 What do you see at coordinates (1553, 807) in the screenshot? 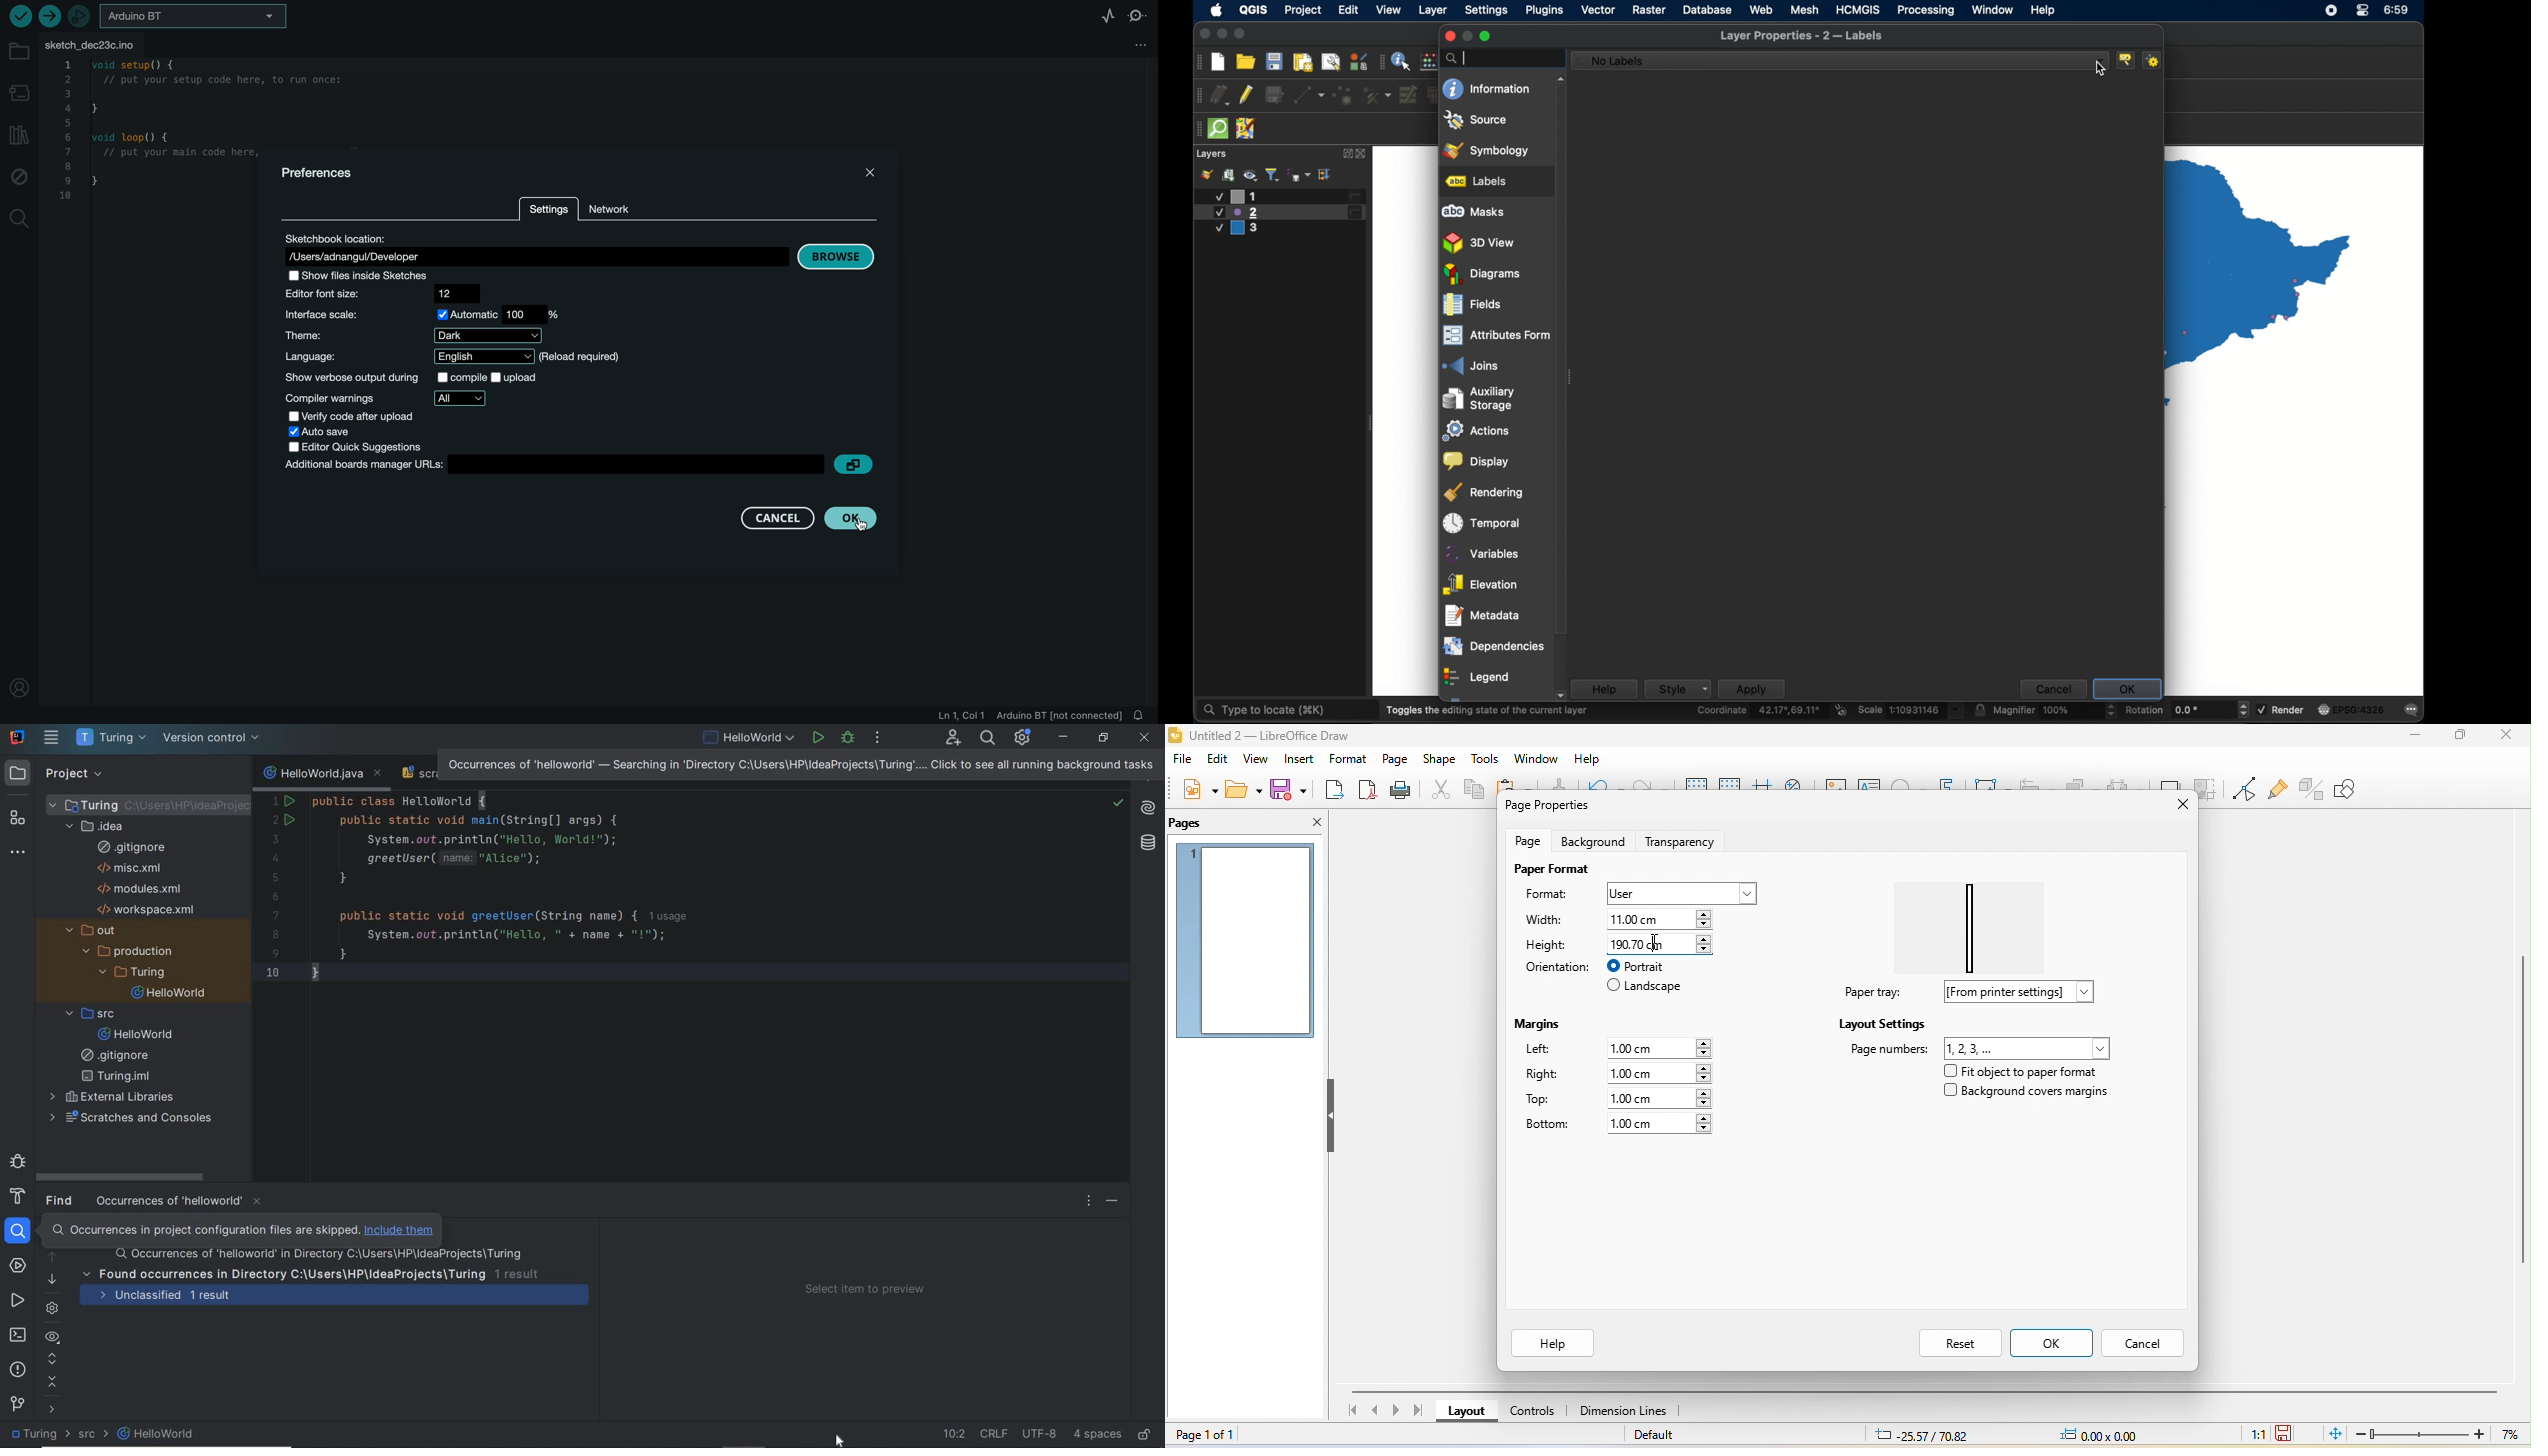
I see `page properties` at bounding box center [1553, 807].